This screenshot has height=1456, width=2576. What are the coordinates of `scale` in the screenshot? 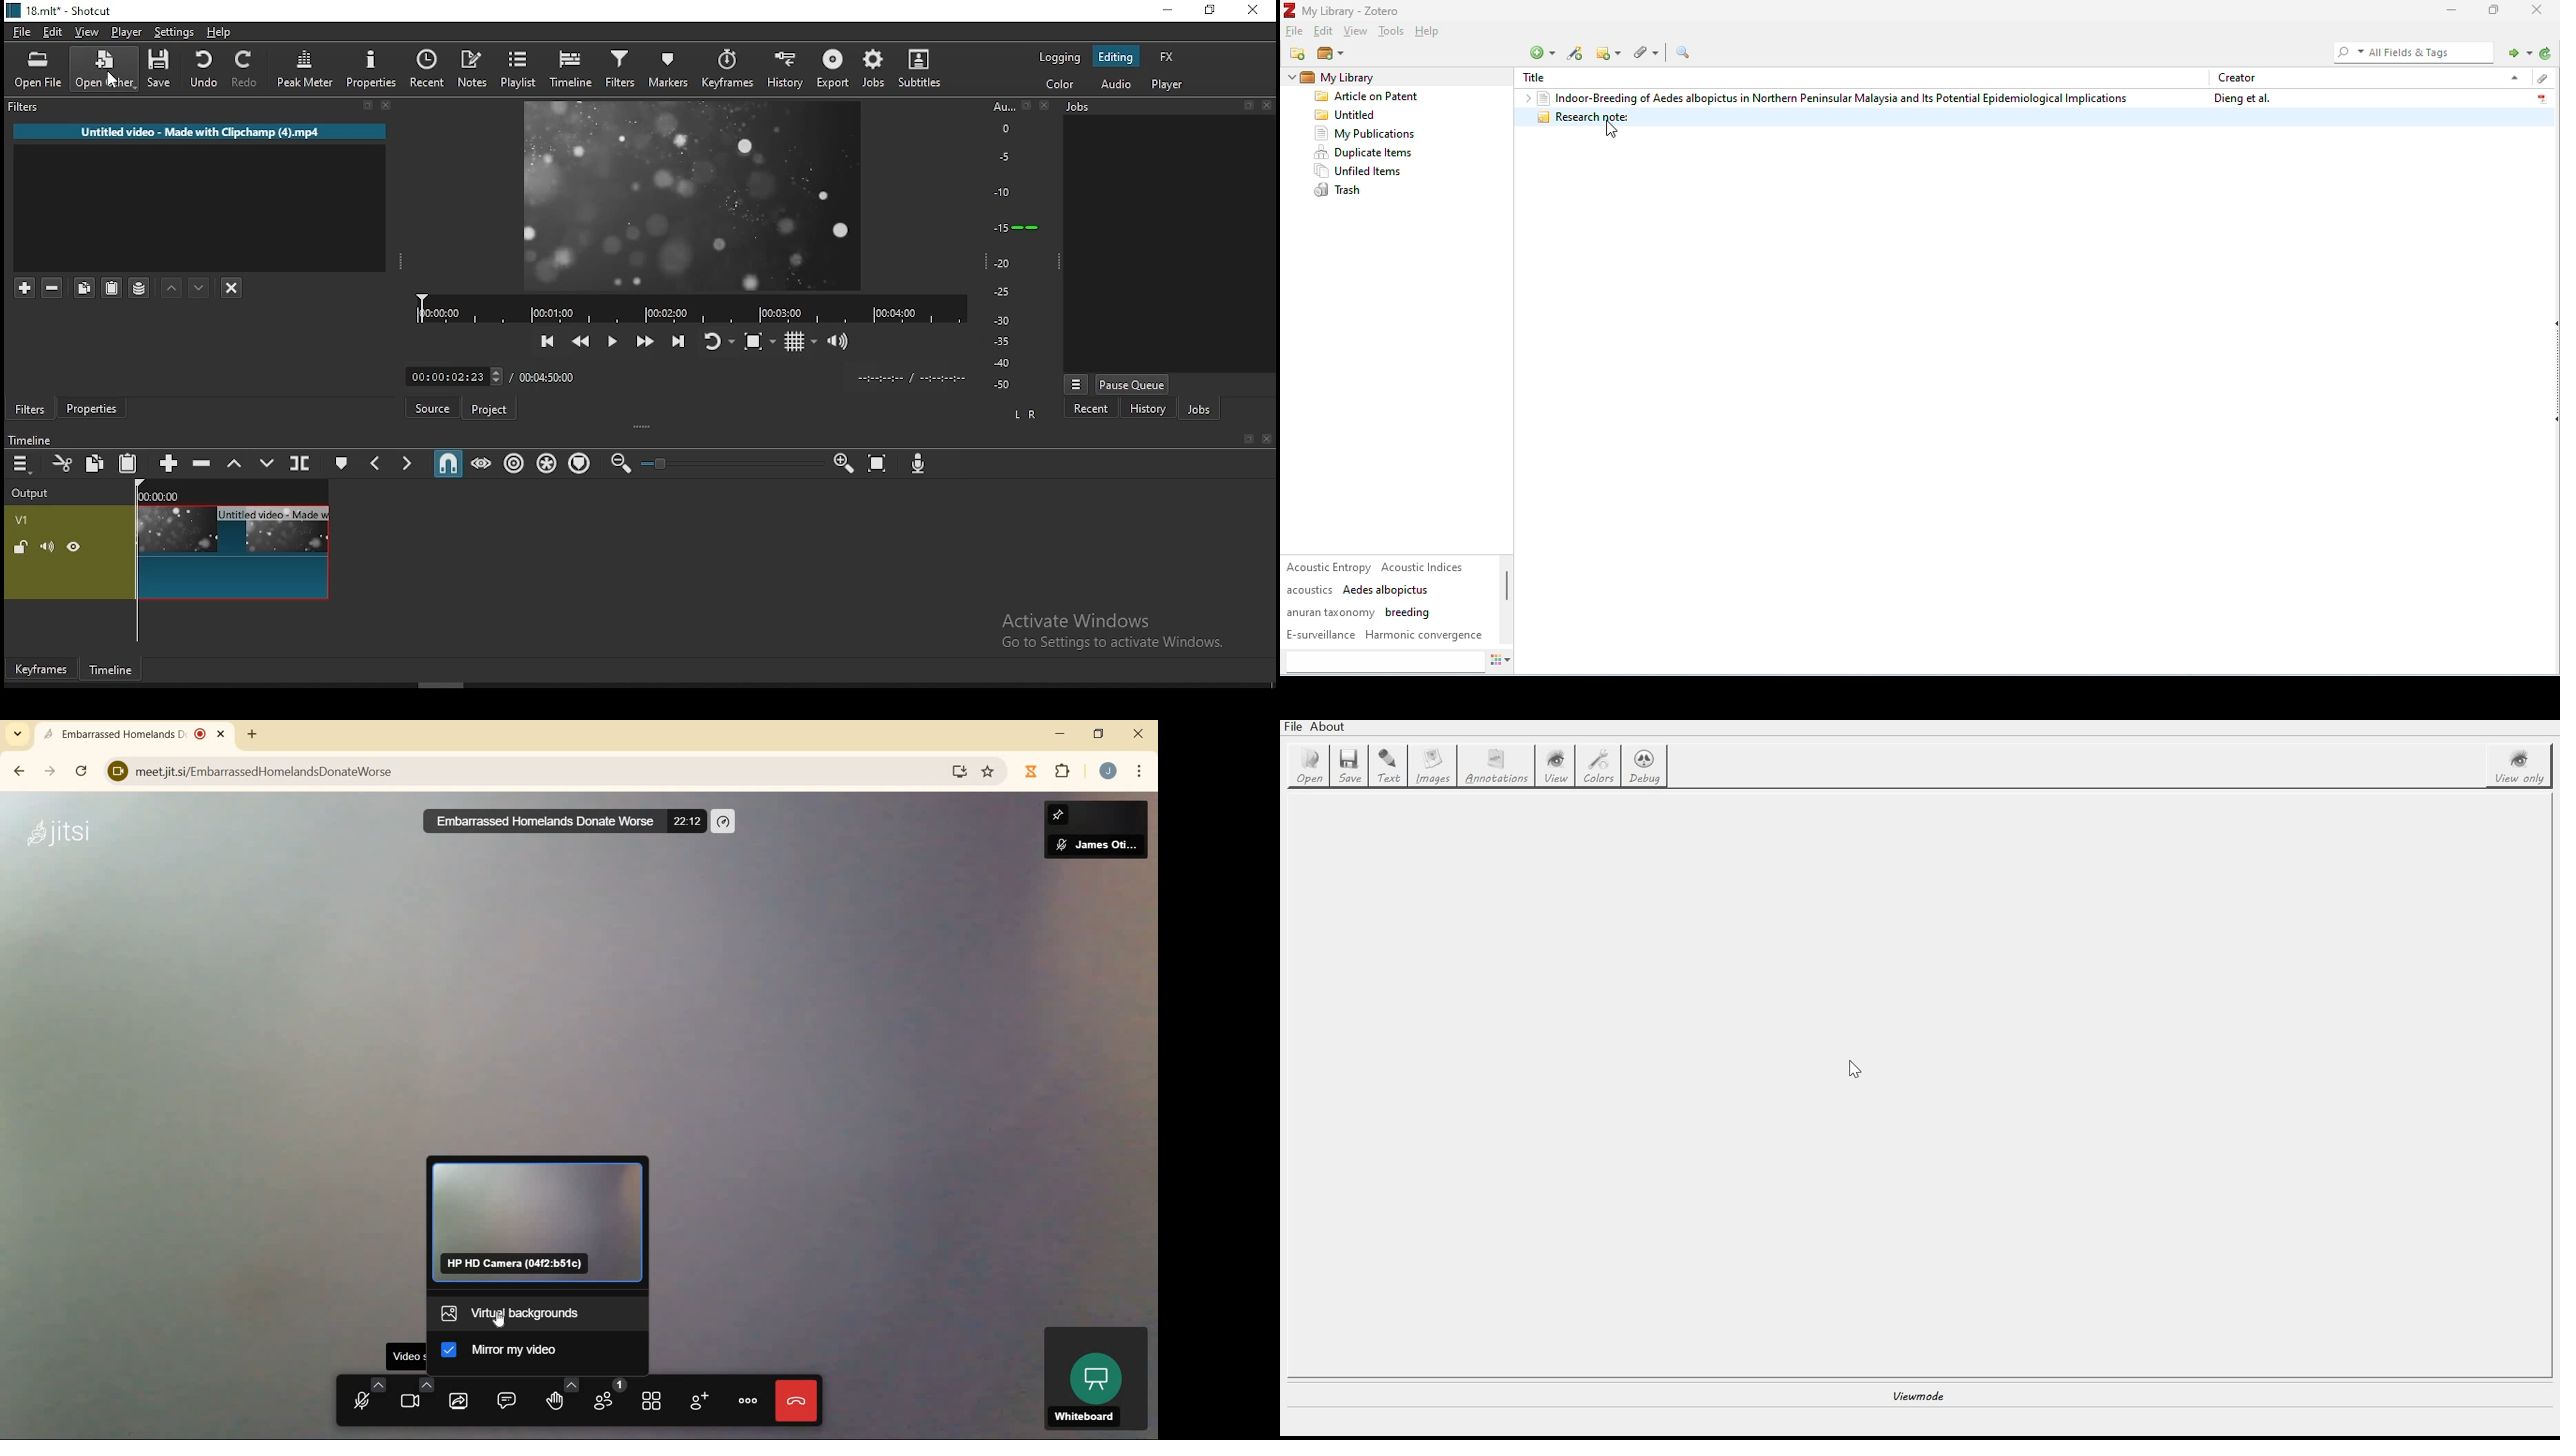 It's located at (1010, 243).